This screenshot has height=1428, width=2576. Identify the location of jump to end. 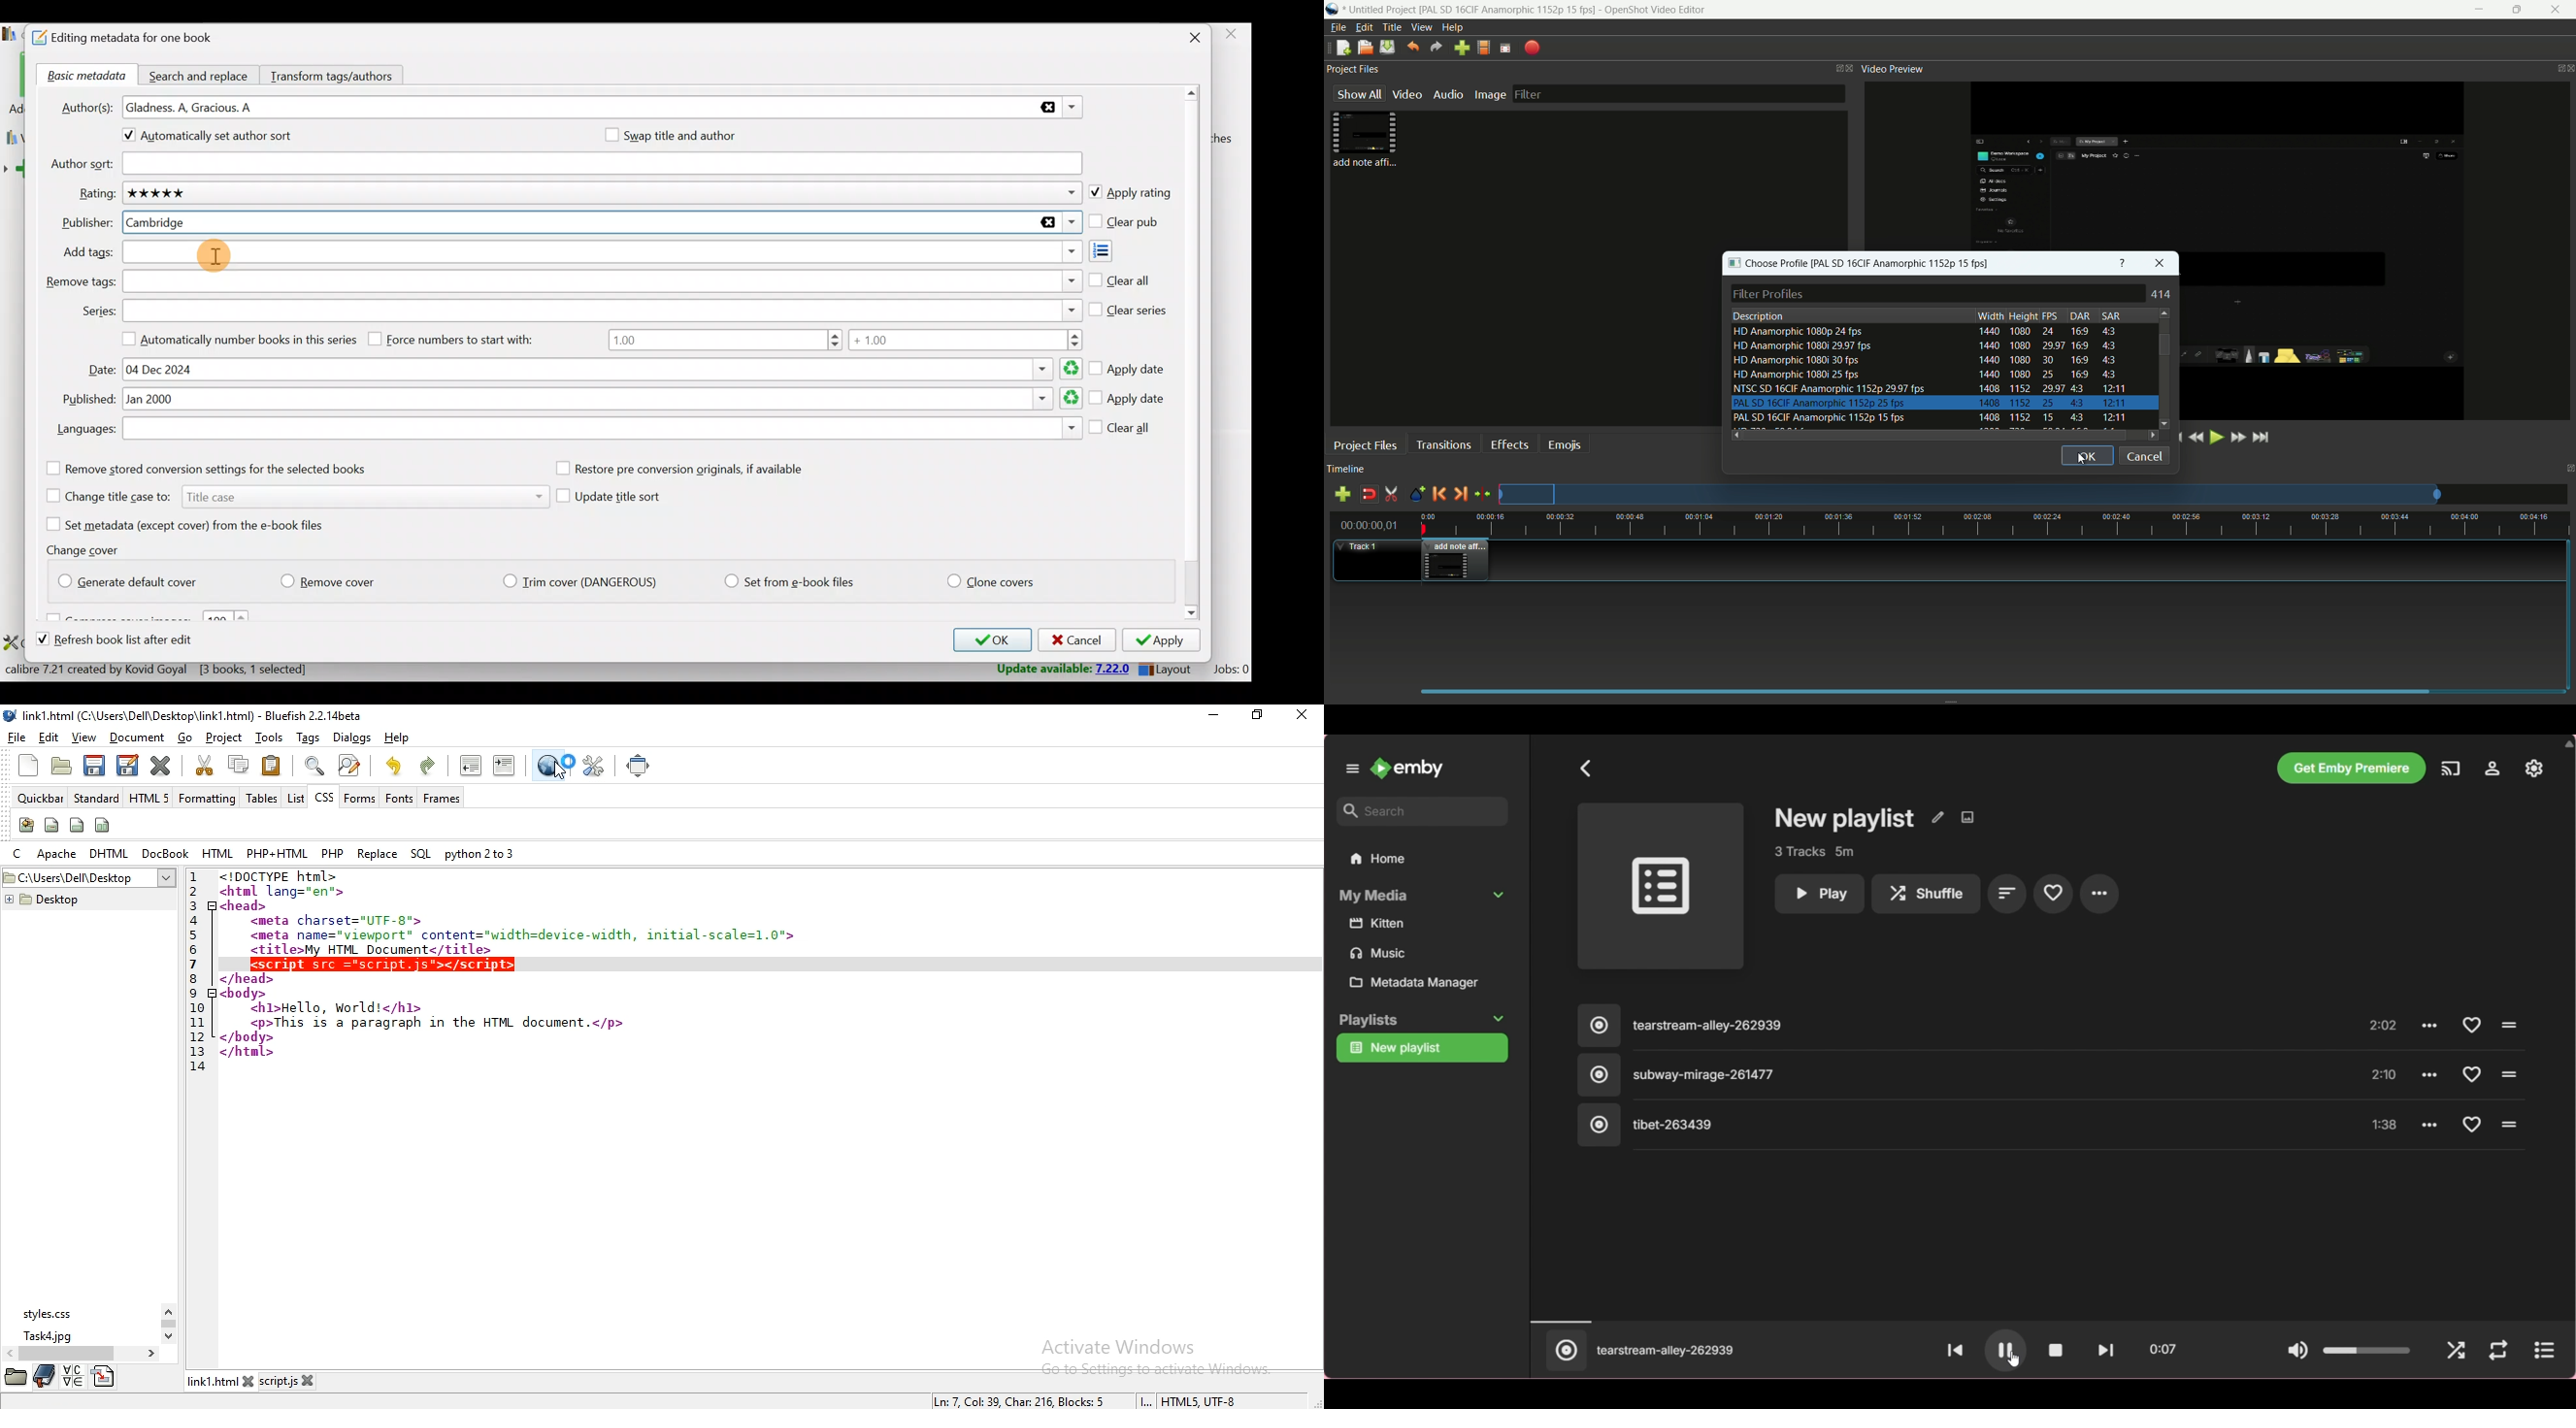
(2261, 437).